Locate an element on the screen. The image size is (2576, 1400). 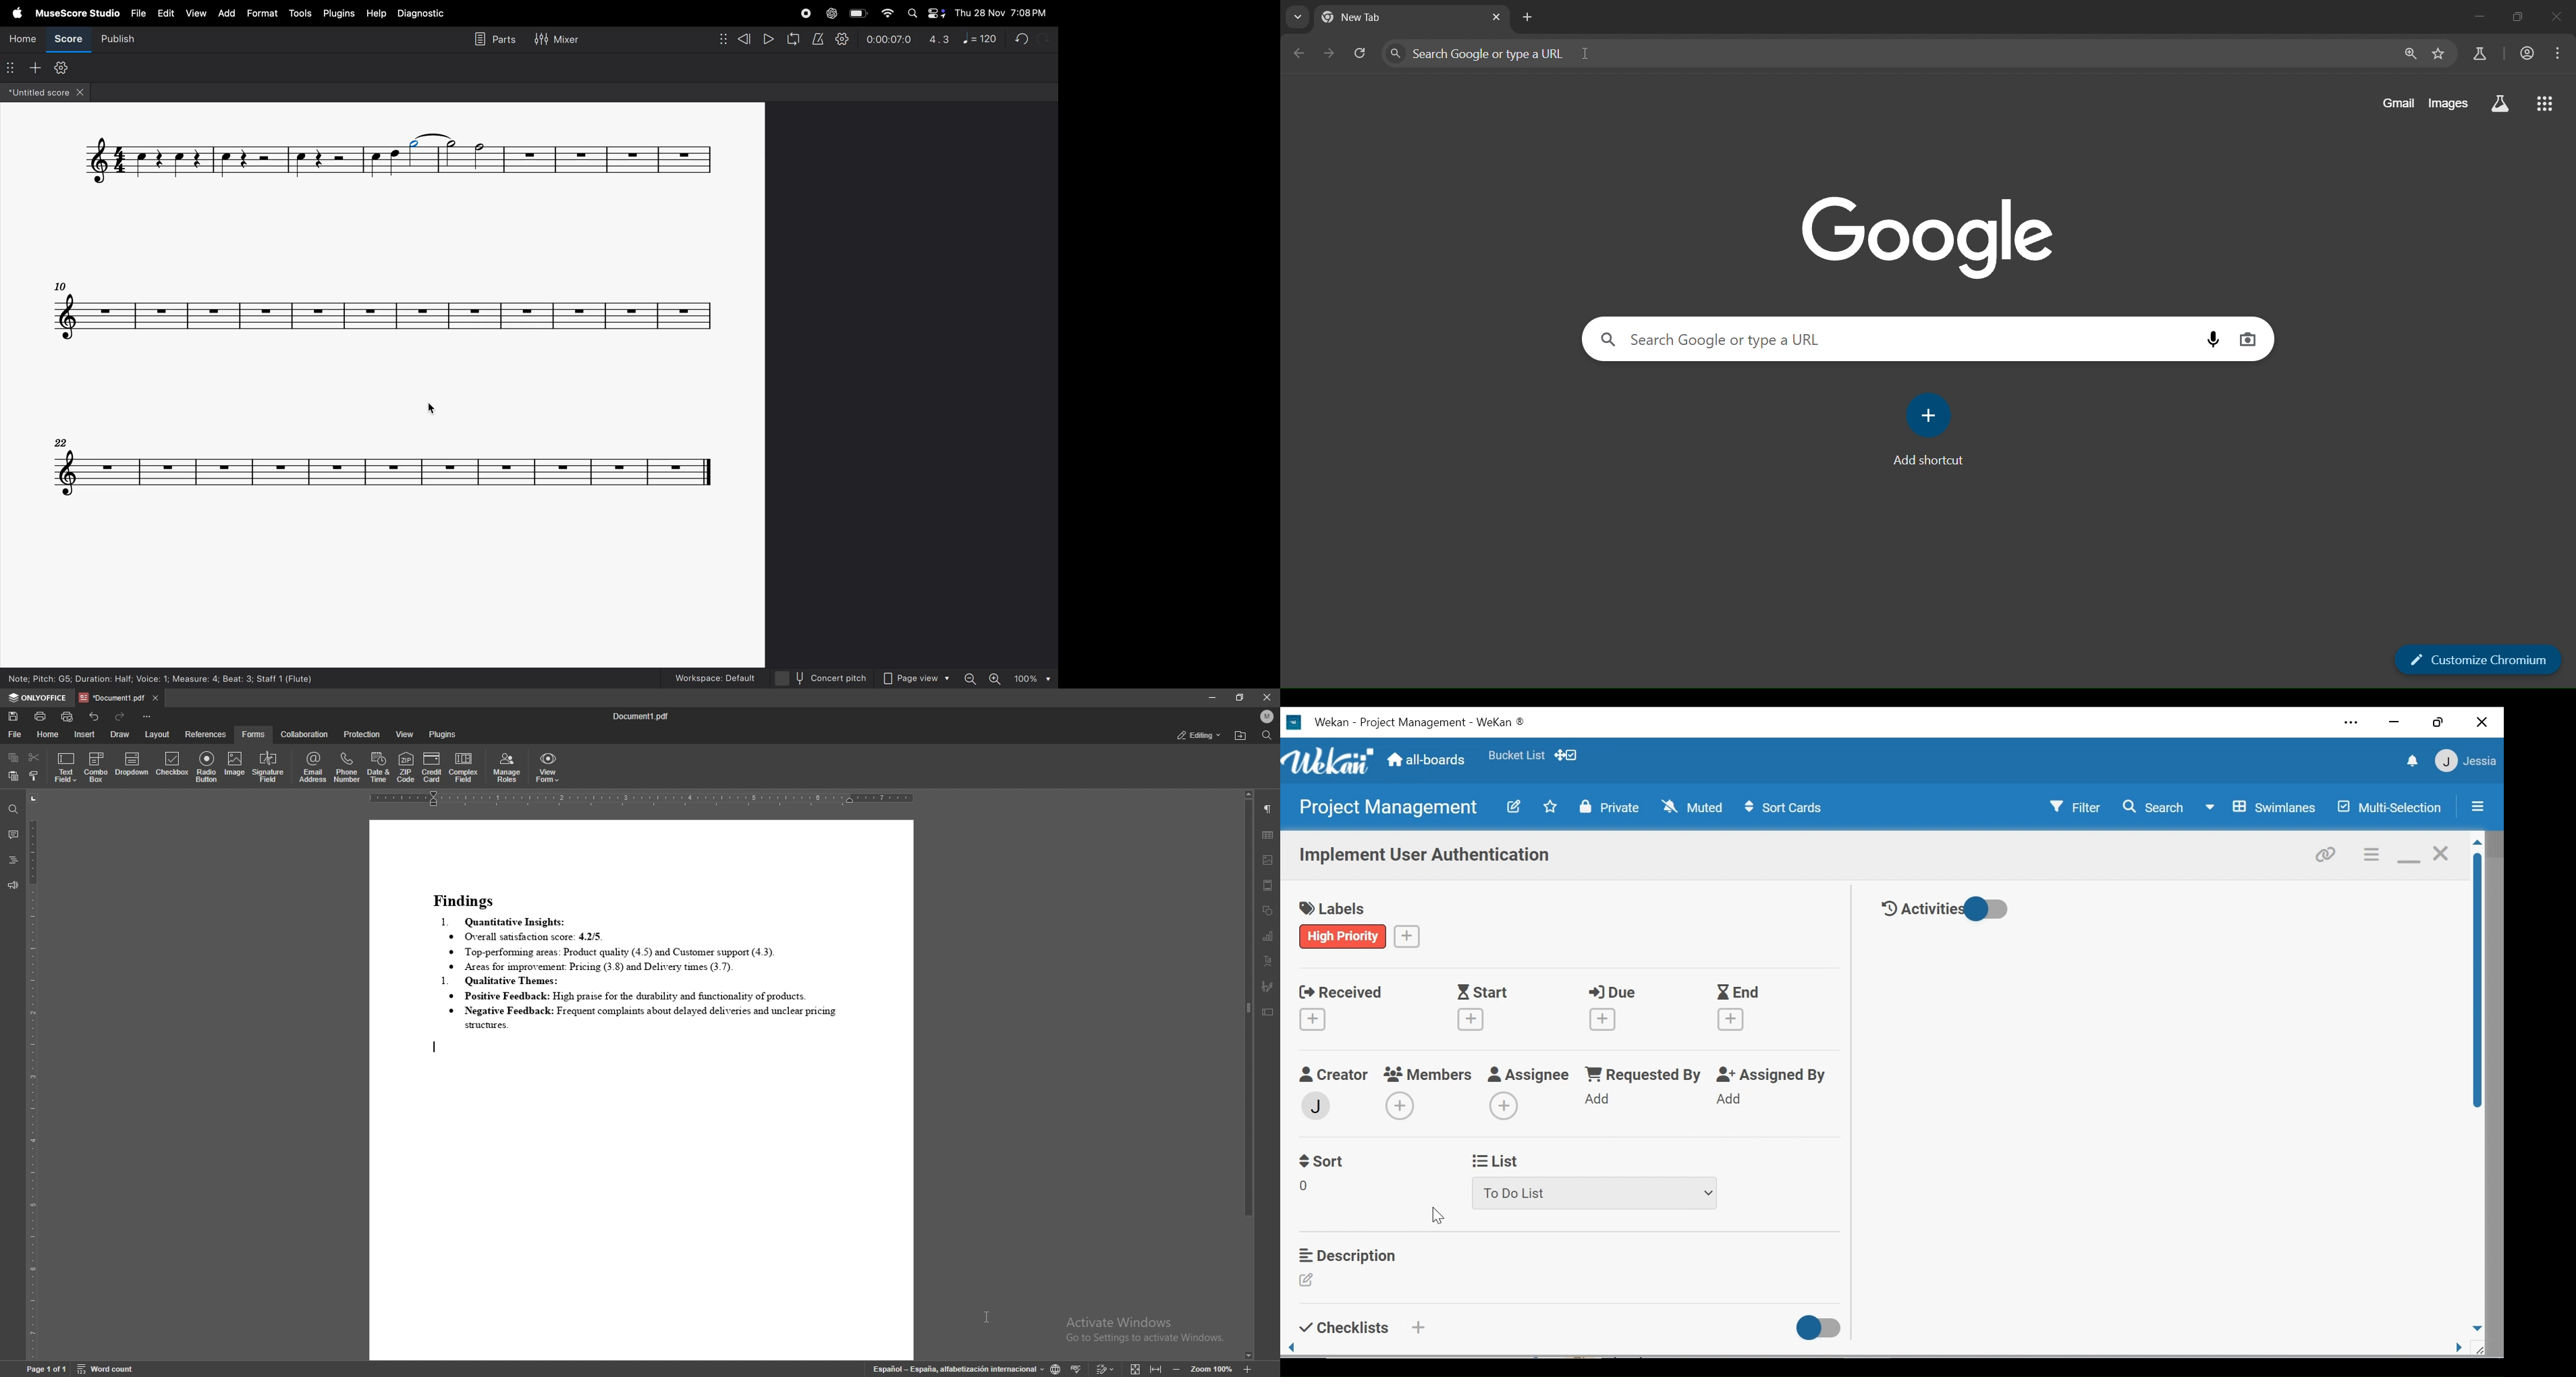
Members is located at coordinates (1428, 1074).